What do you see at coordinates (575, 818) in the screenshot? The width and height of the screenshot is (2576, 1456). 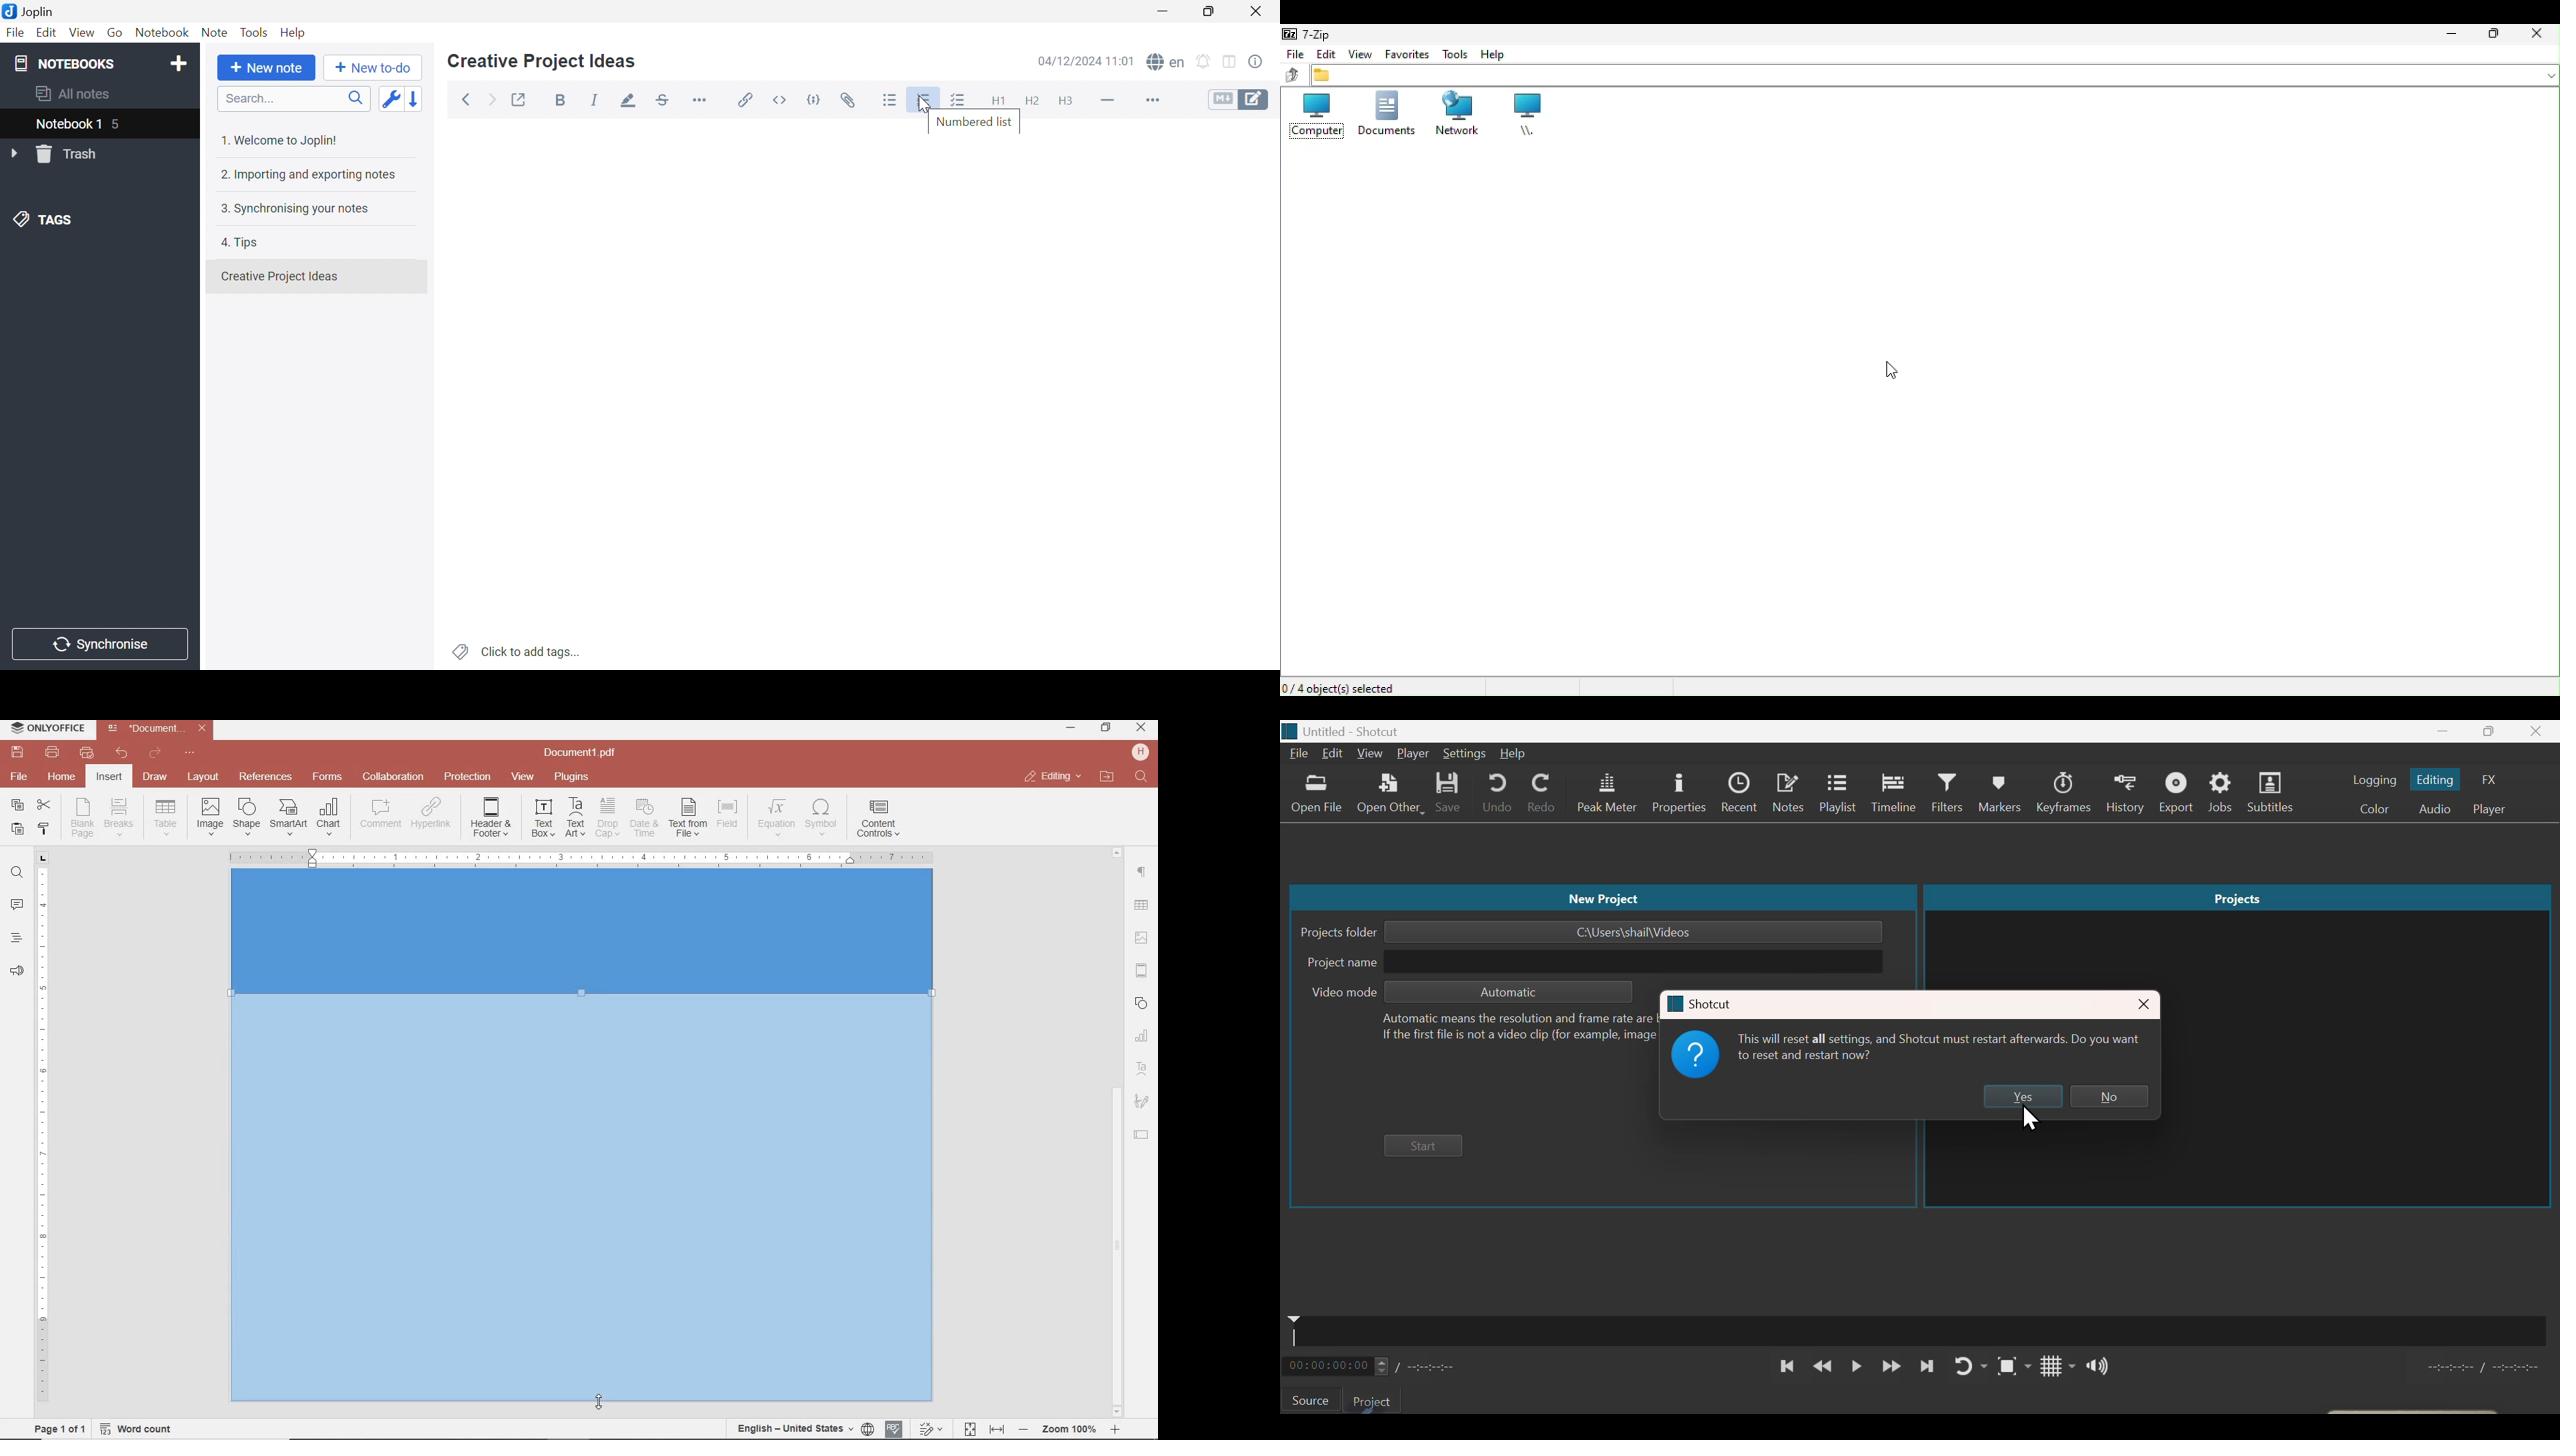 I see `INSERT TEXT ART` at bounding box center [575, 818].